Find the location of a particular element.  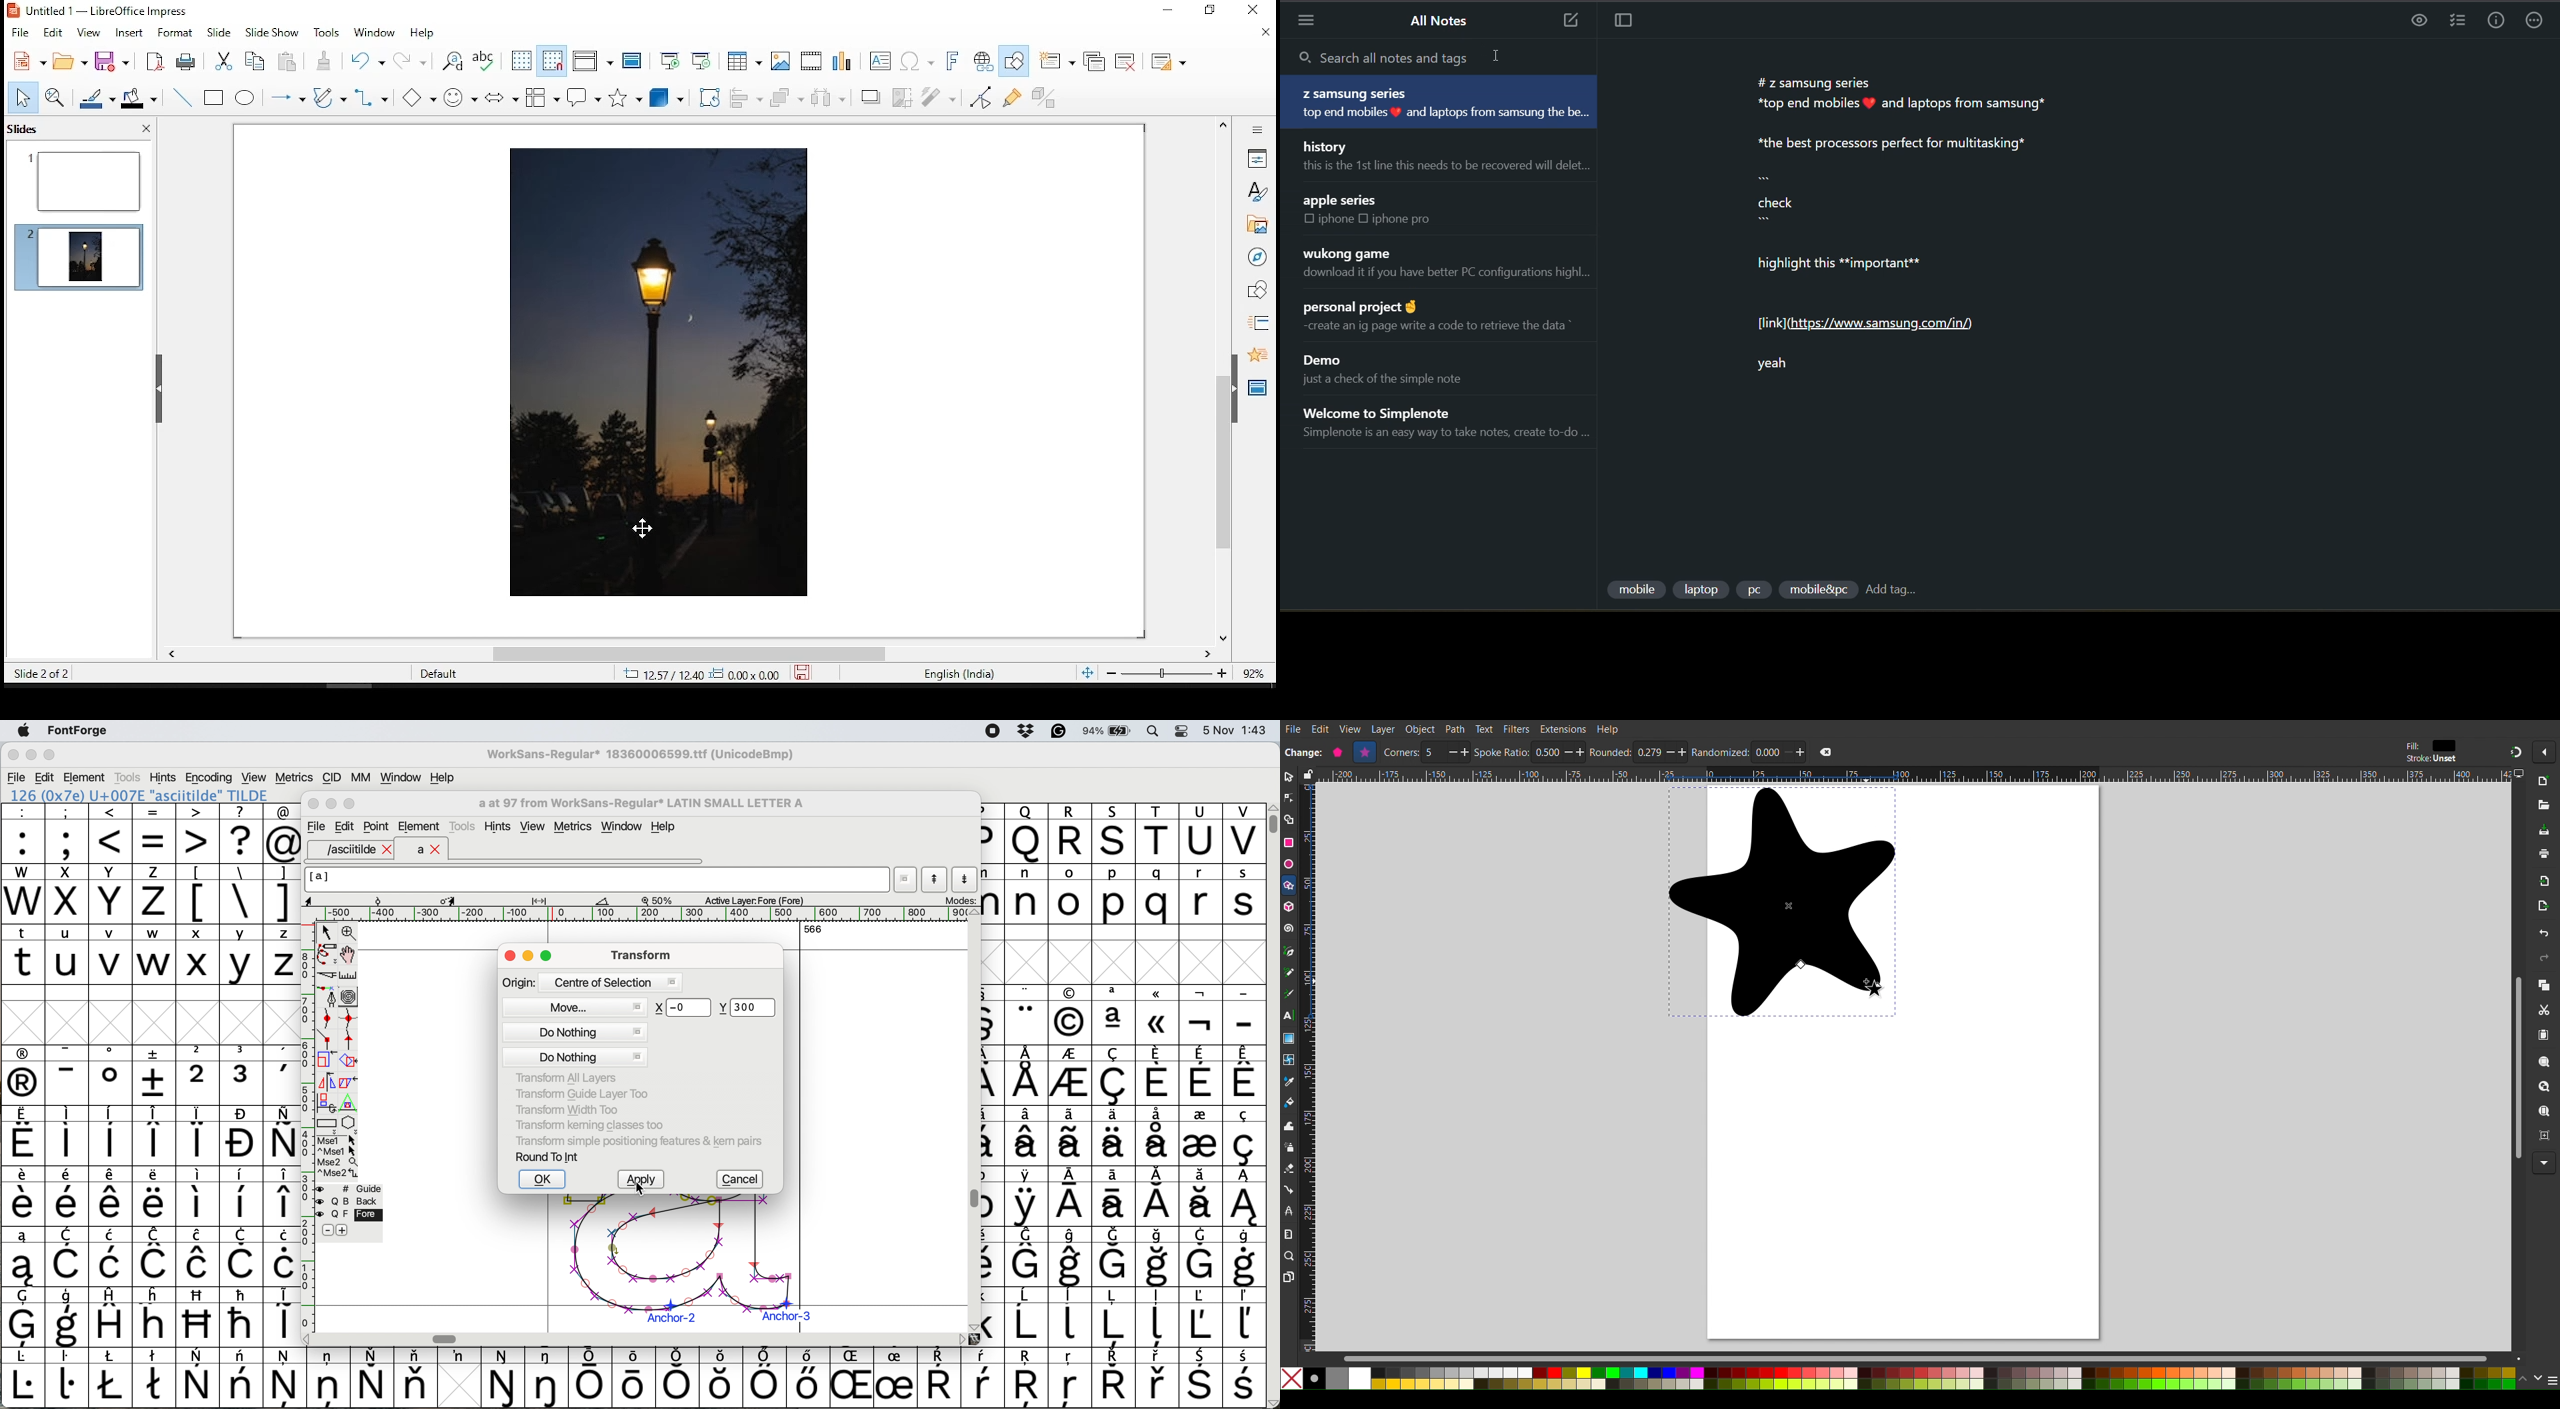

perform a perspective transformation on selection is located at coordinates (348, 1104).